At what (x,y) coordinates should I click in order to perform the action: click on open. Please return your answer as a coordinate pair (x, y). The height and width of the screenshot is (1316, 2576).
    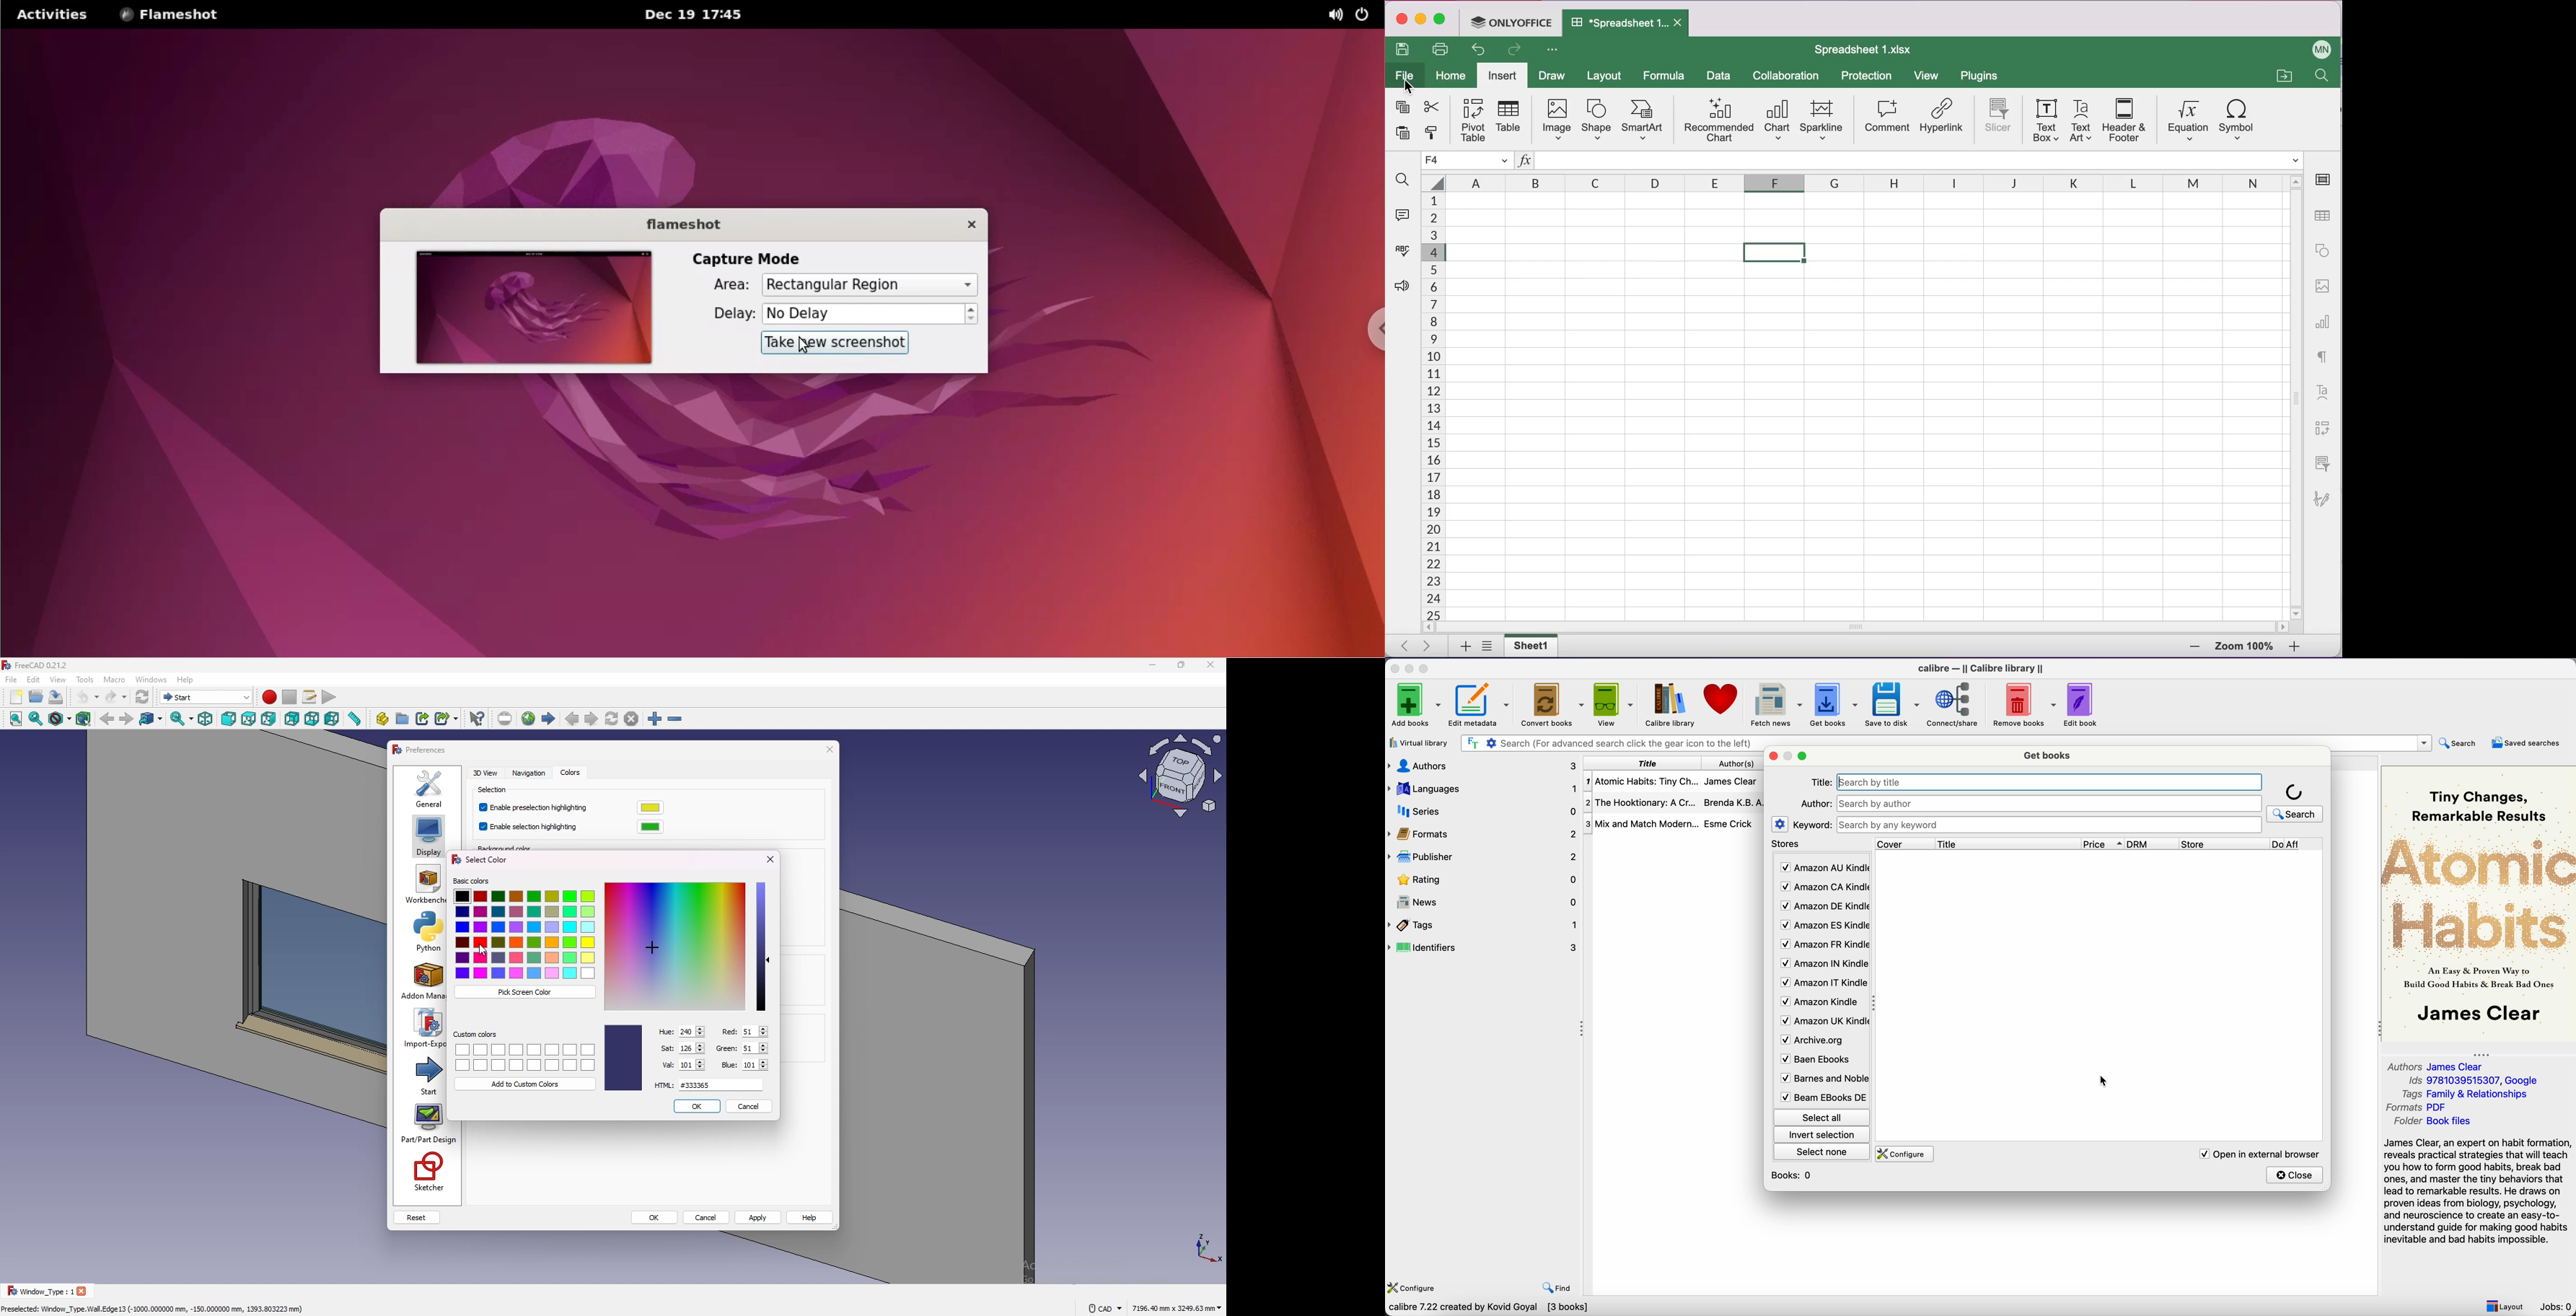
    Looking at the image, I should click on (37, 696).